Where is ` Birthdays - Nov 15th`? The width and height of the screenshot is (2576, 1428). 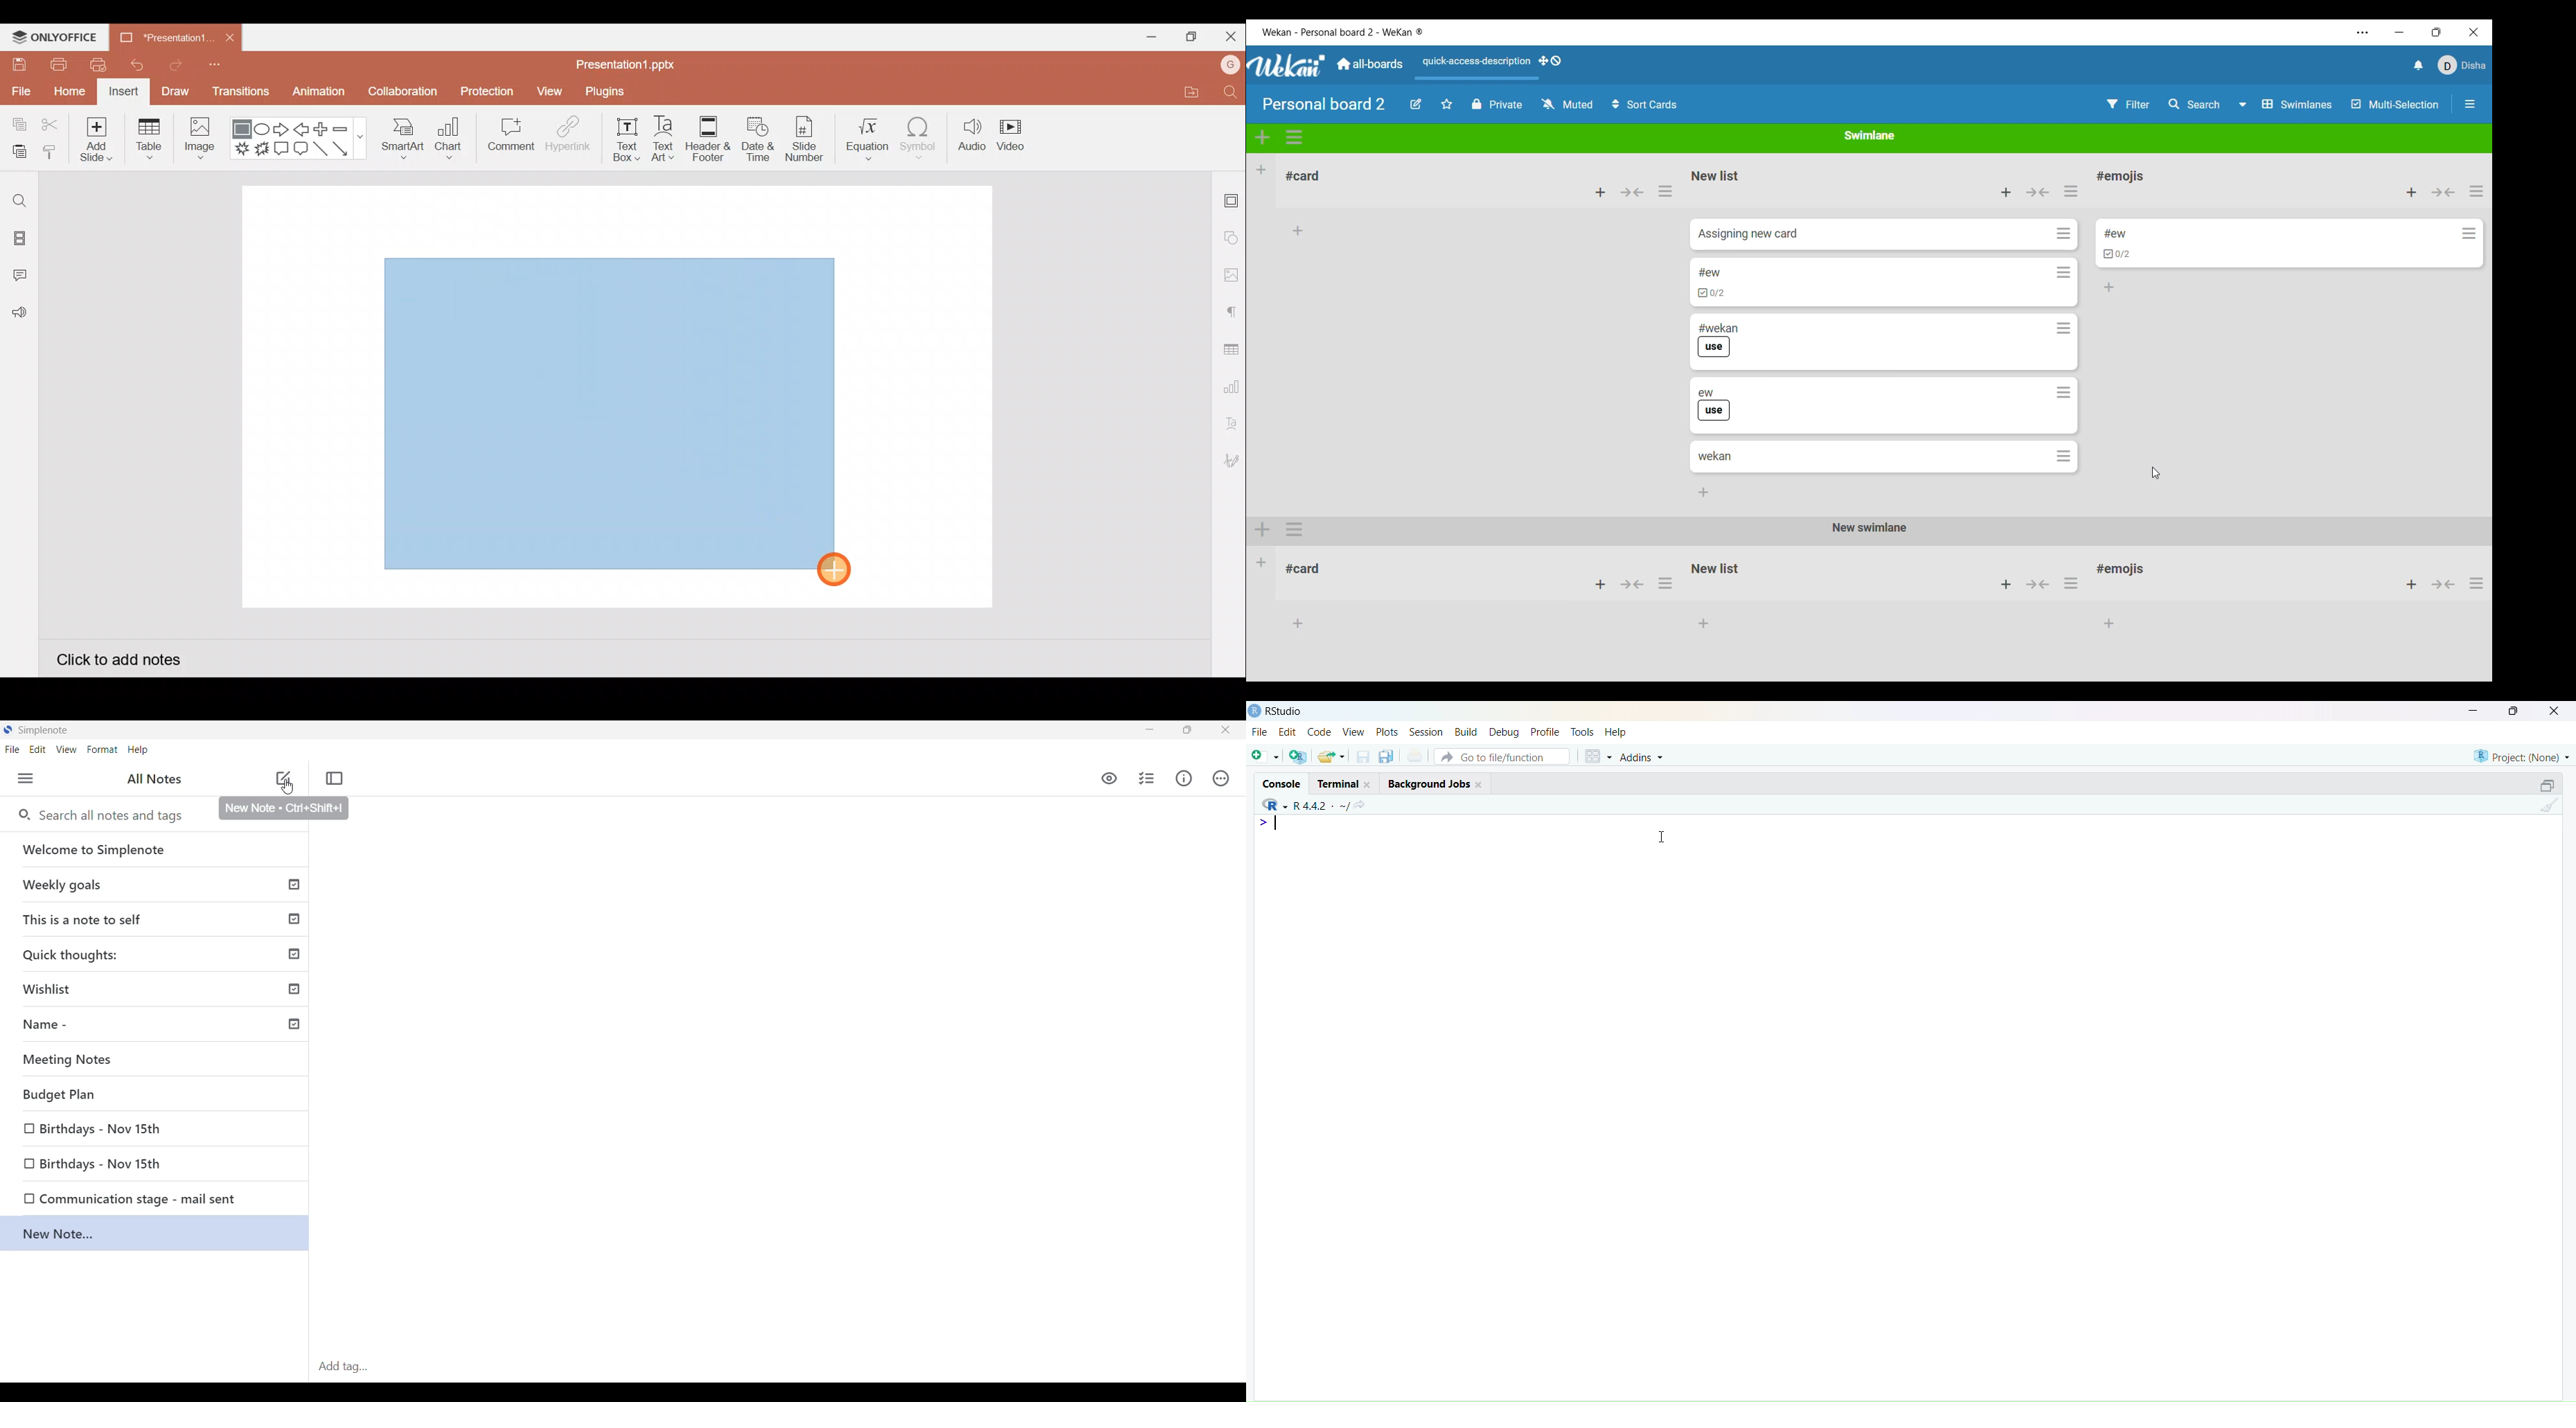  Birthdays - Nov 15th is located at coordinates (156, 1125).